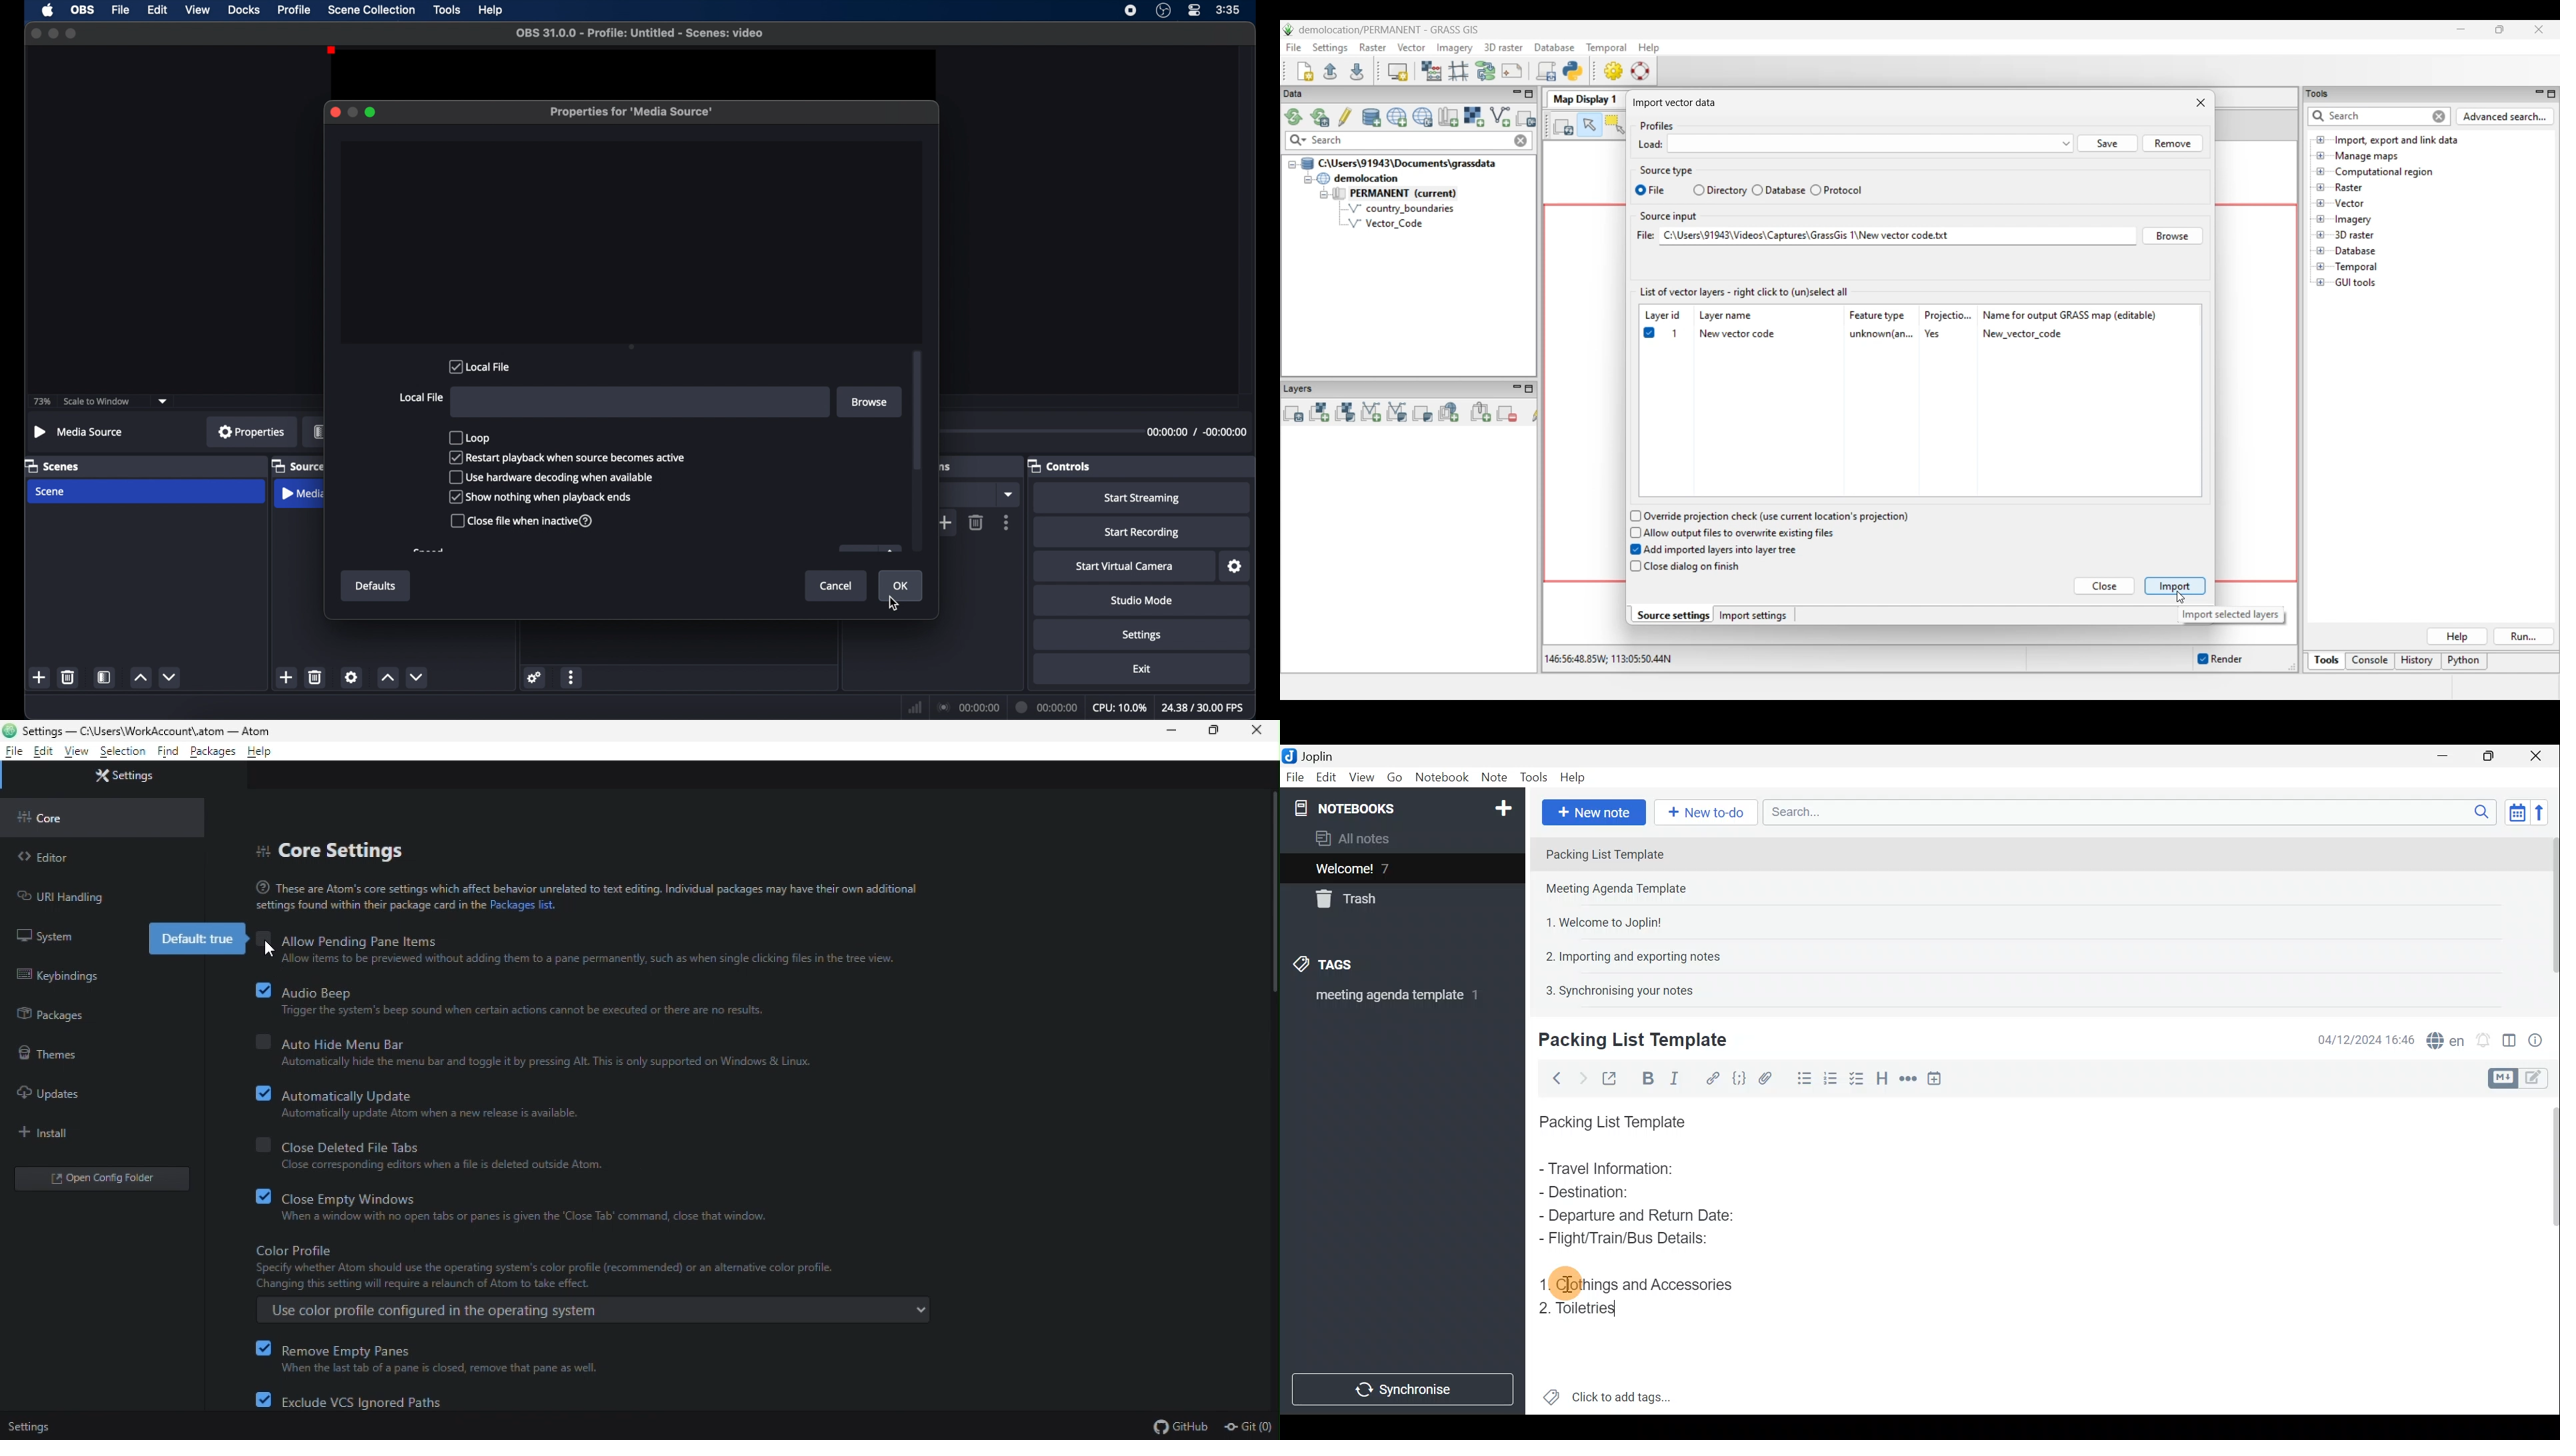 This screenshot has width=2576, height=1456. I want to click on Use color profile configured in the operating system., so click(596, 1309).